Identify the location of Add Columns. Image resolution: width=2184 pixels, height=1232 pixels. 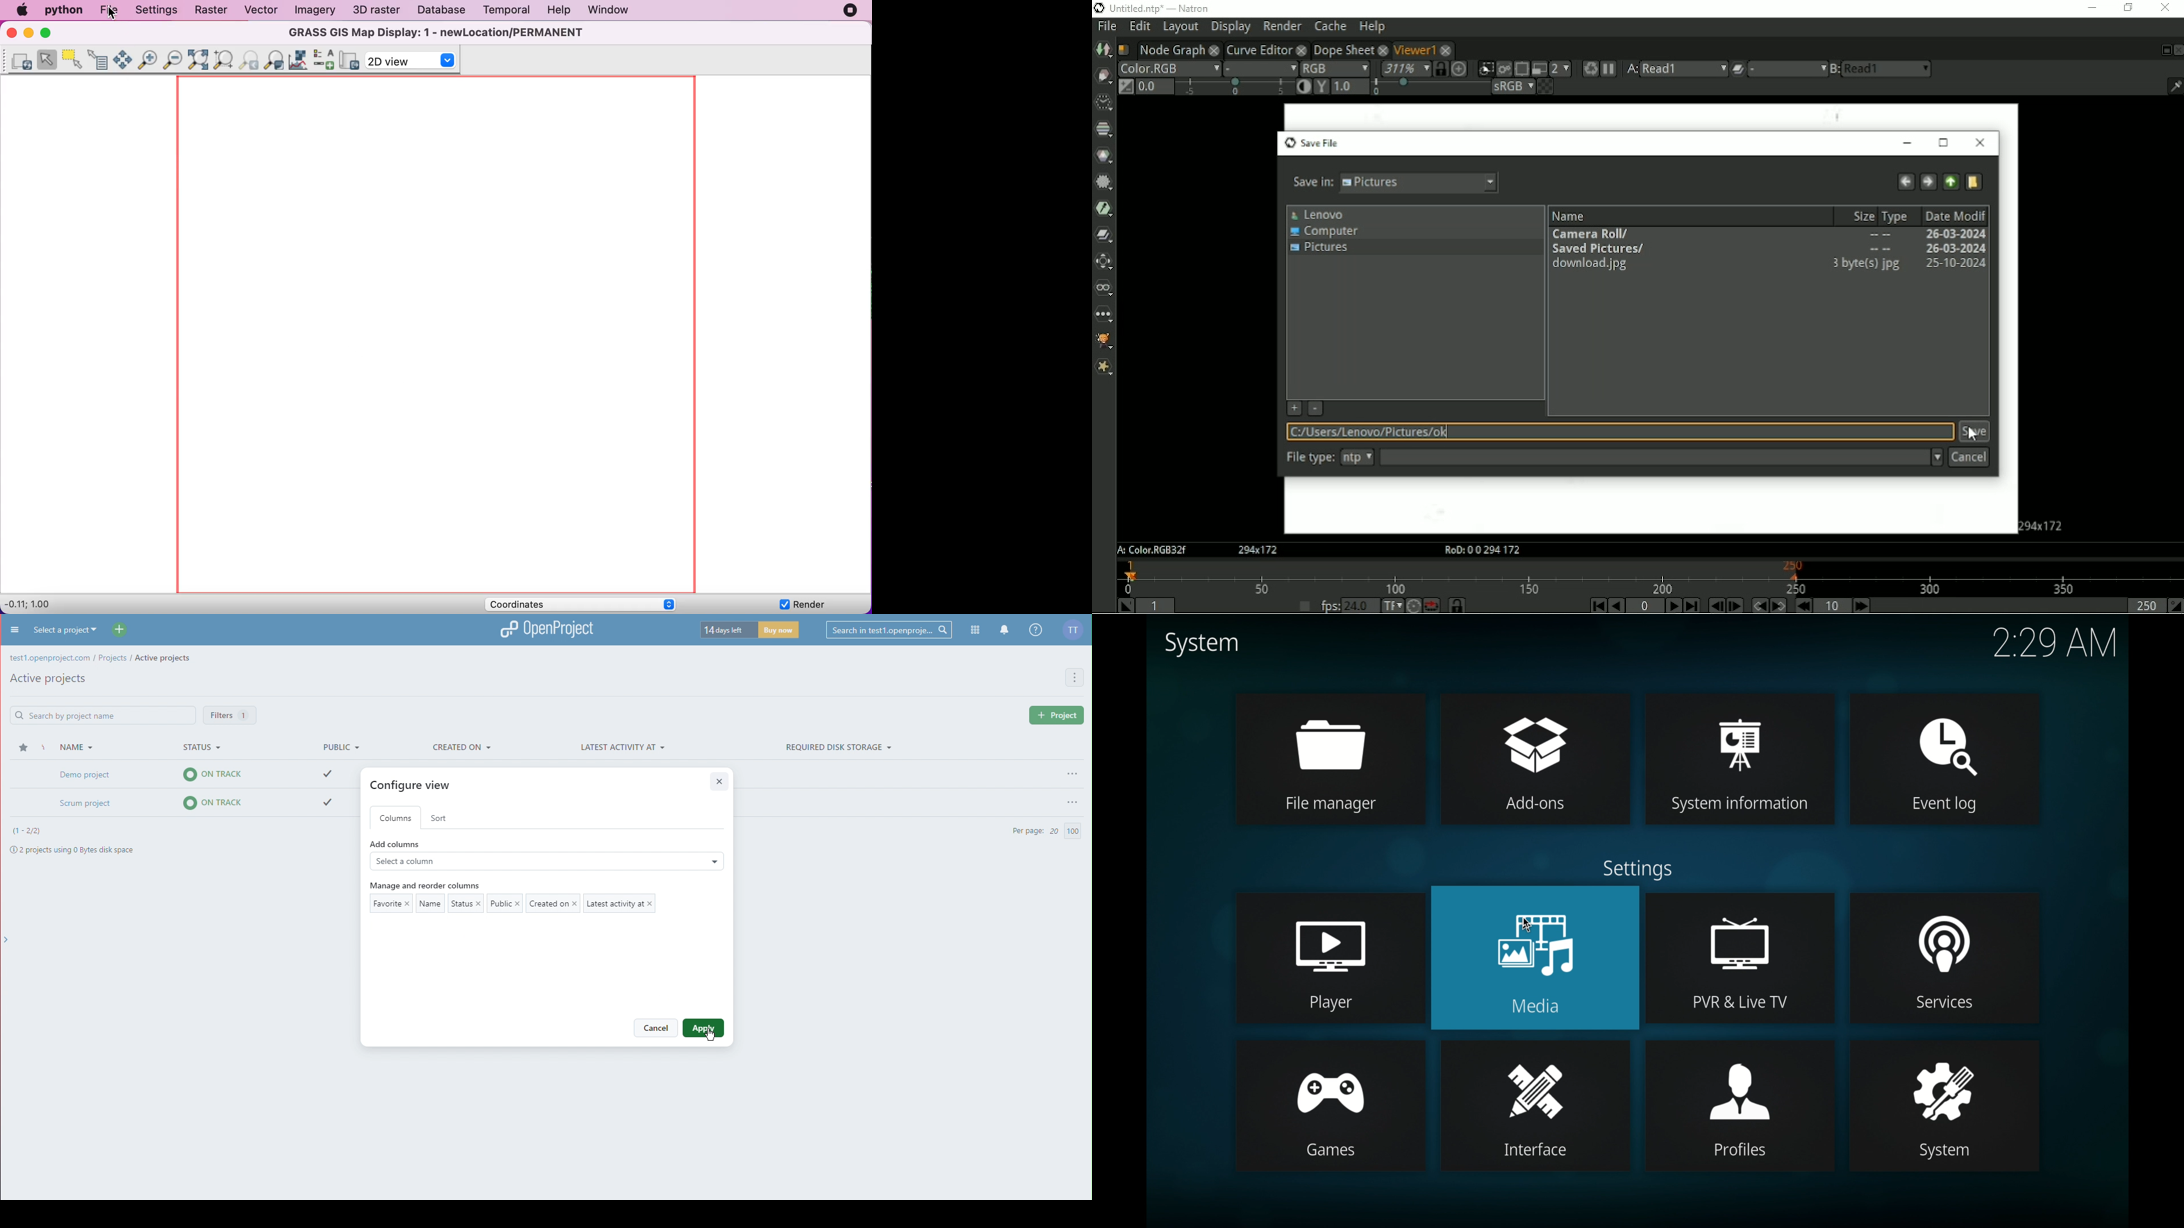
(545, 858).